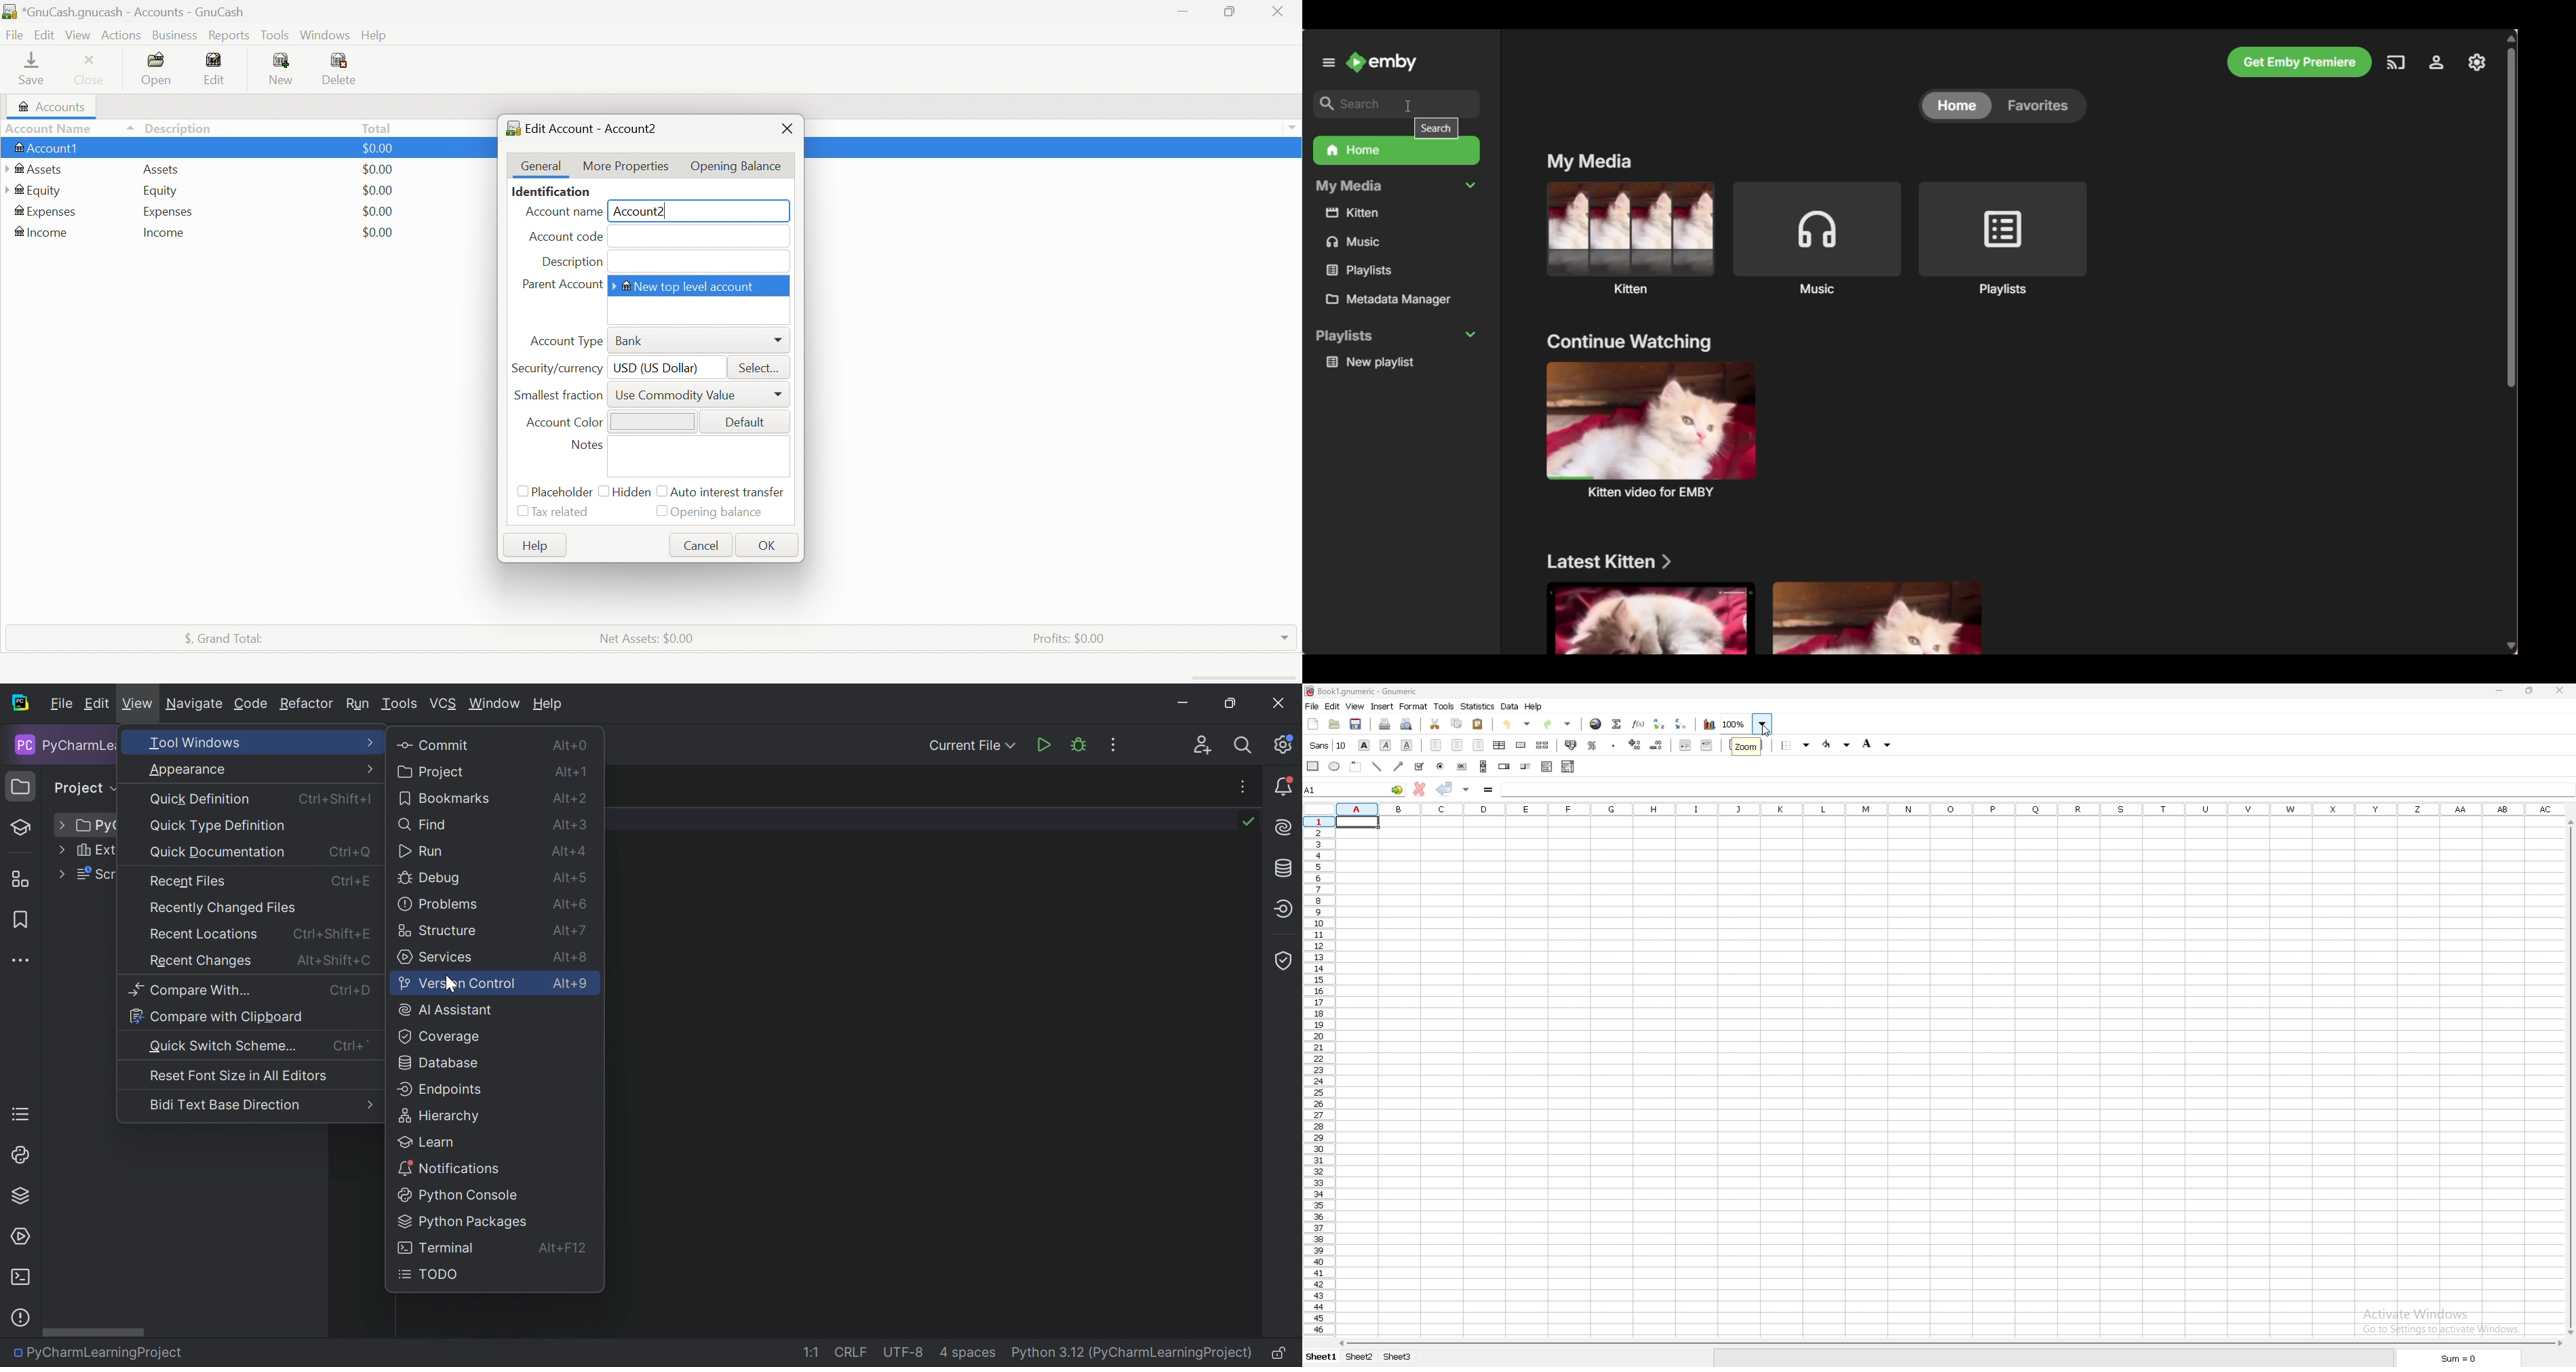  What do you see at coordinates (1709, 725) in the screenshot?
I see `chart` at bounding box center [1709, 725].